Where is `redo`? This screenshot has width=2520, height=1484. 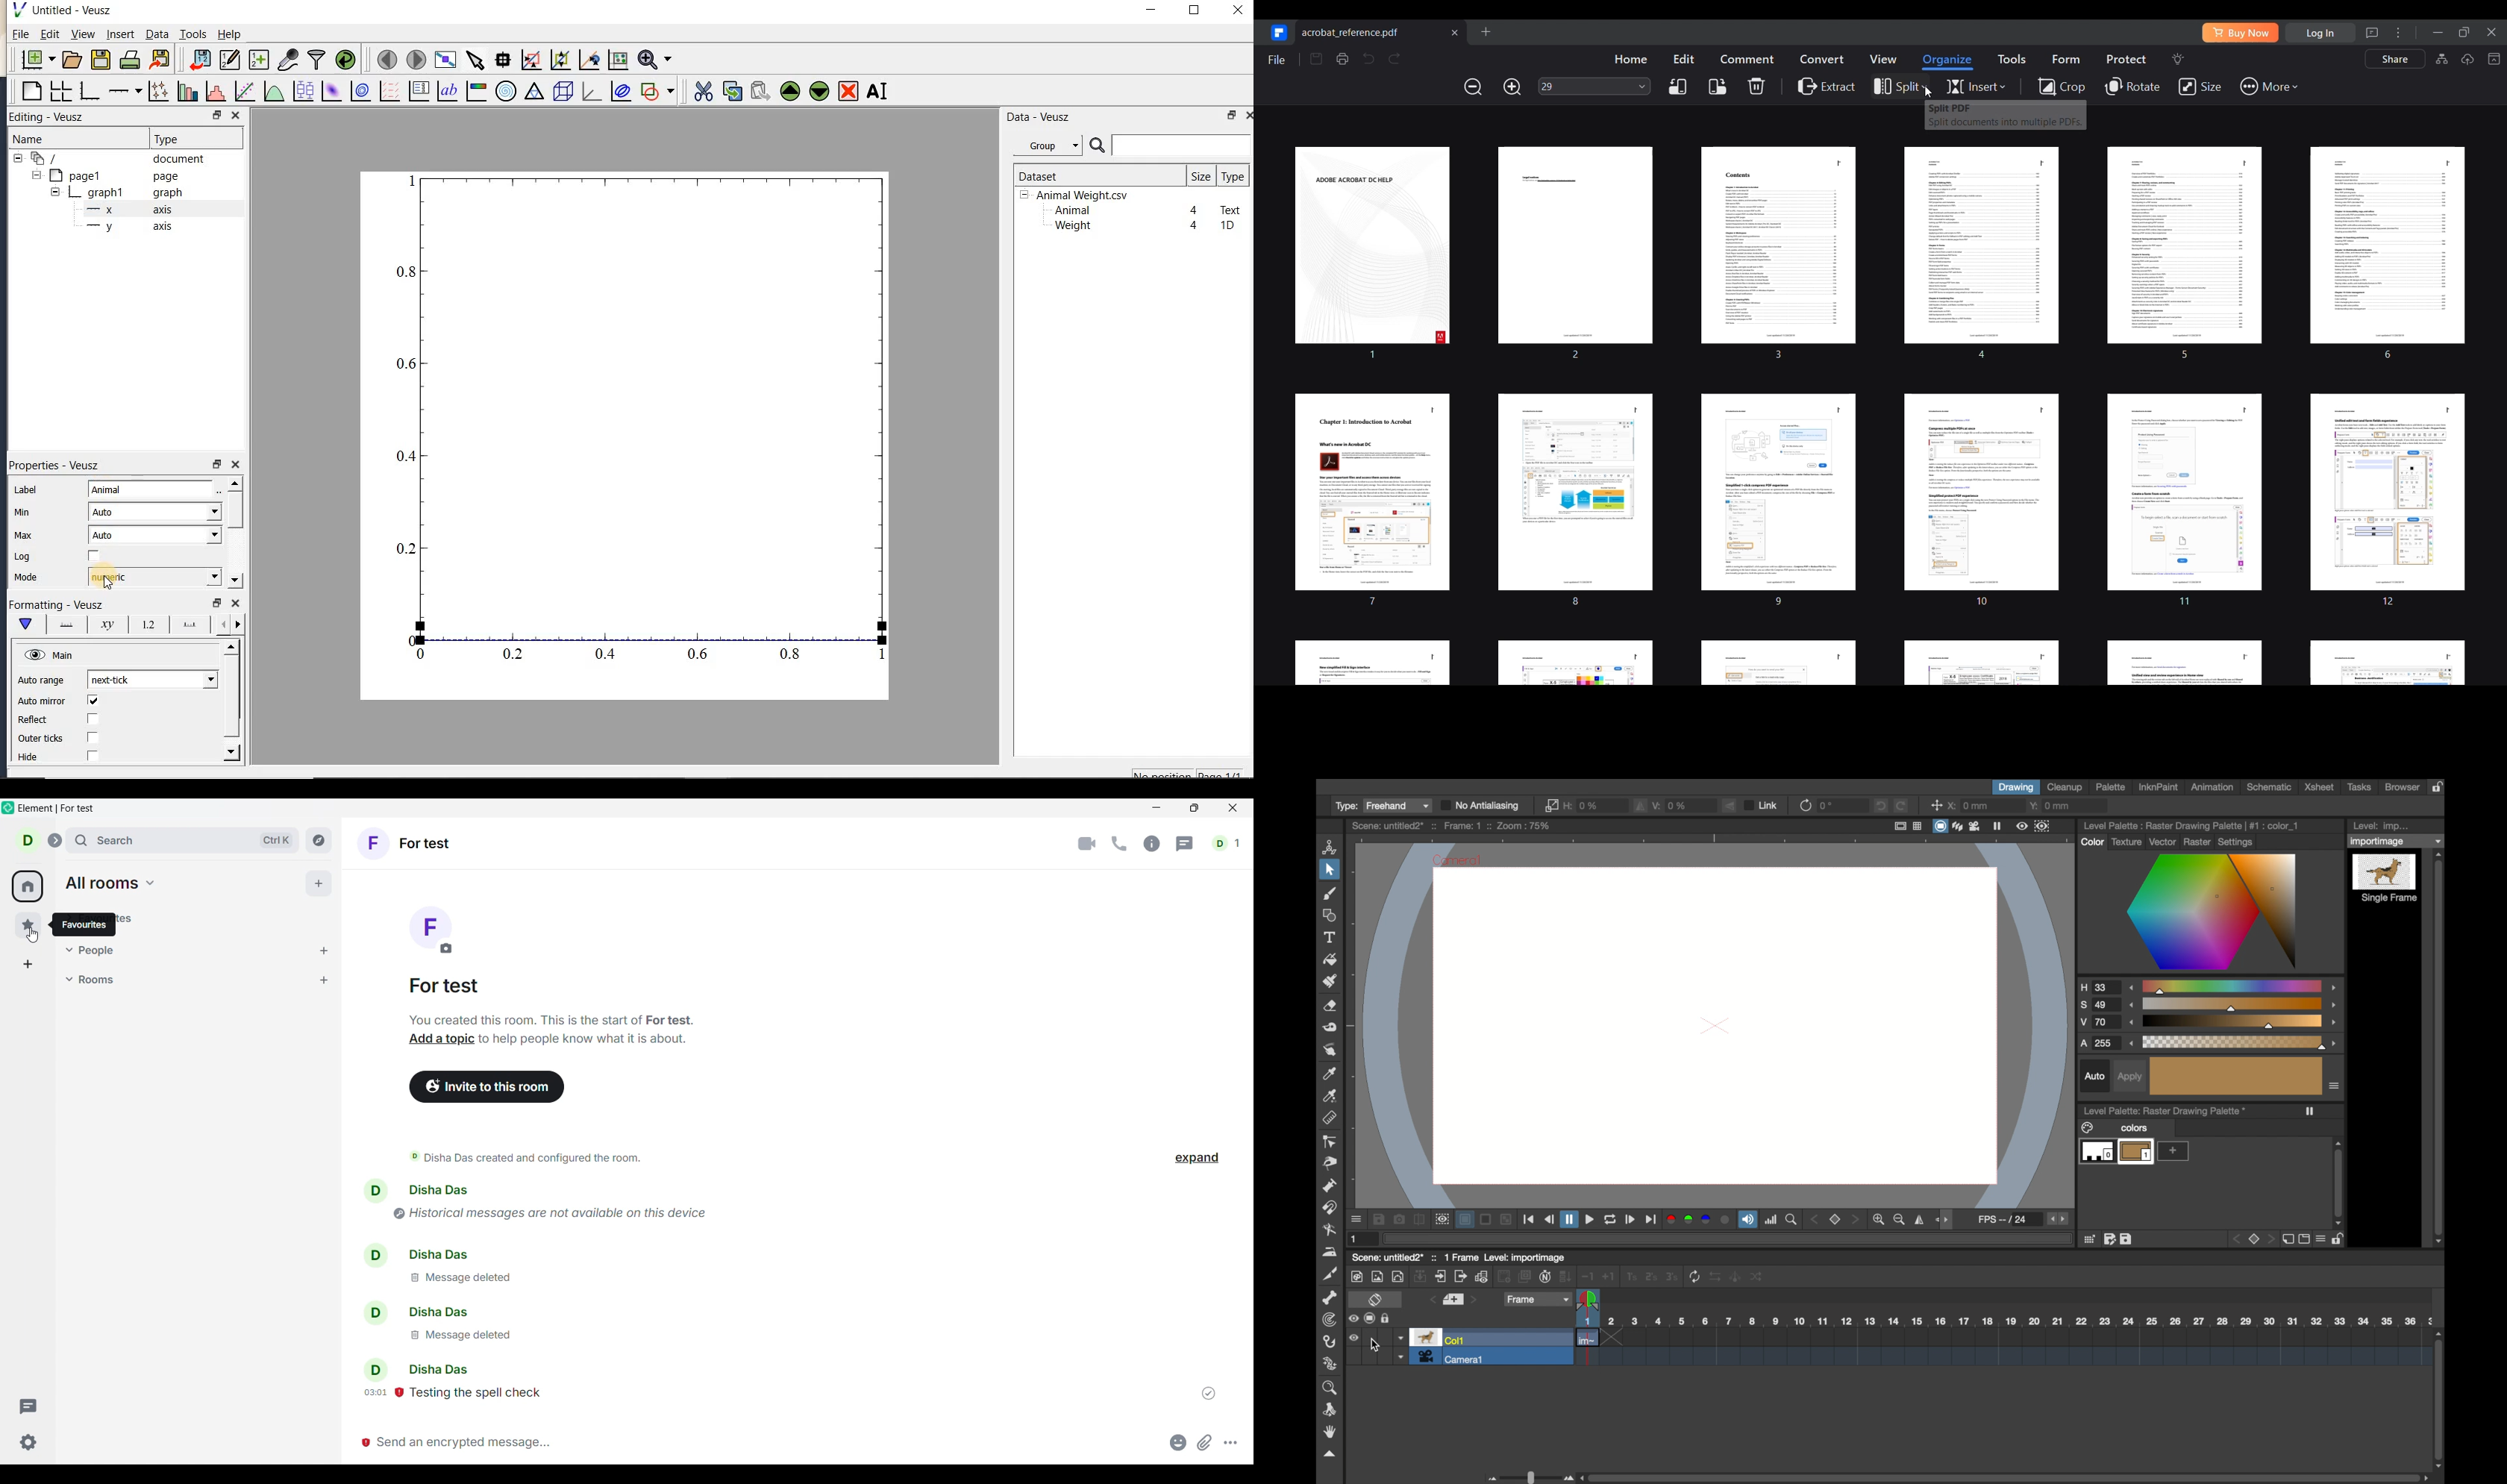 redo is located at coordinates (1901, 805).